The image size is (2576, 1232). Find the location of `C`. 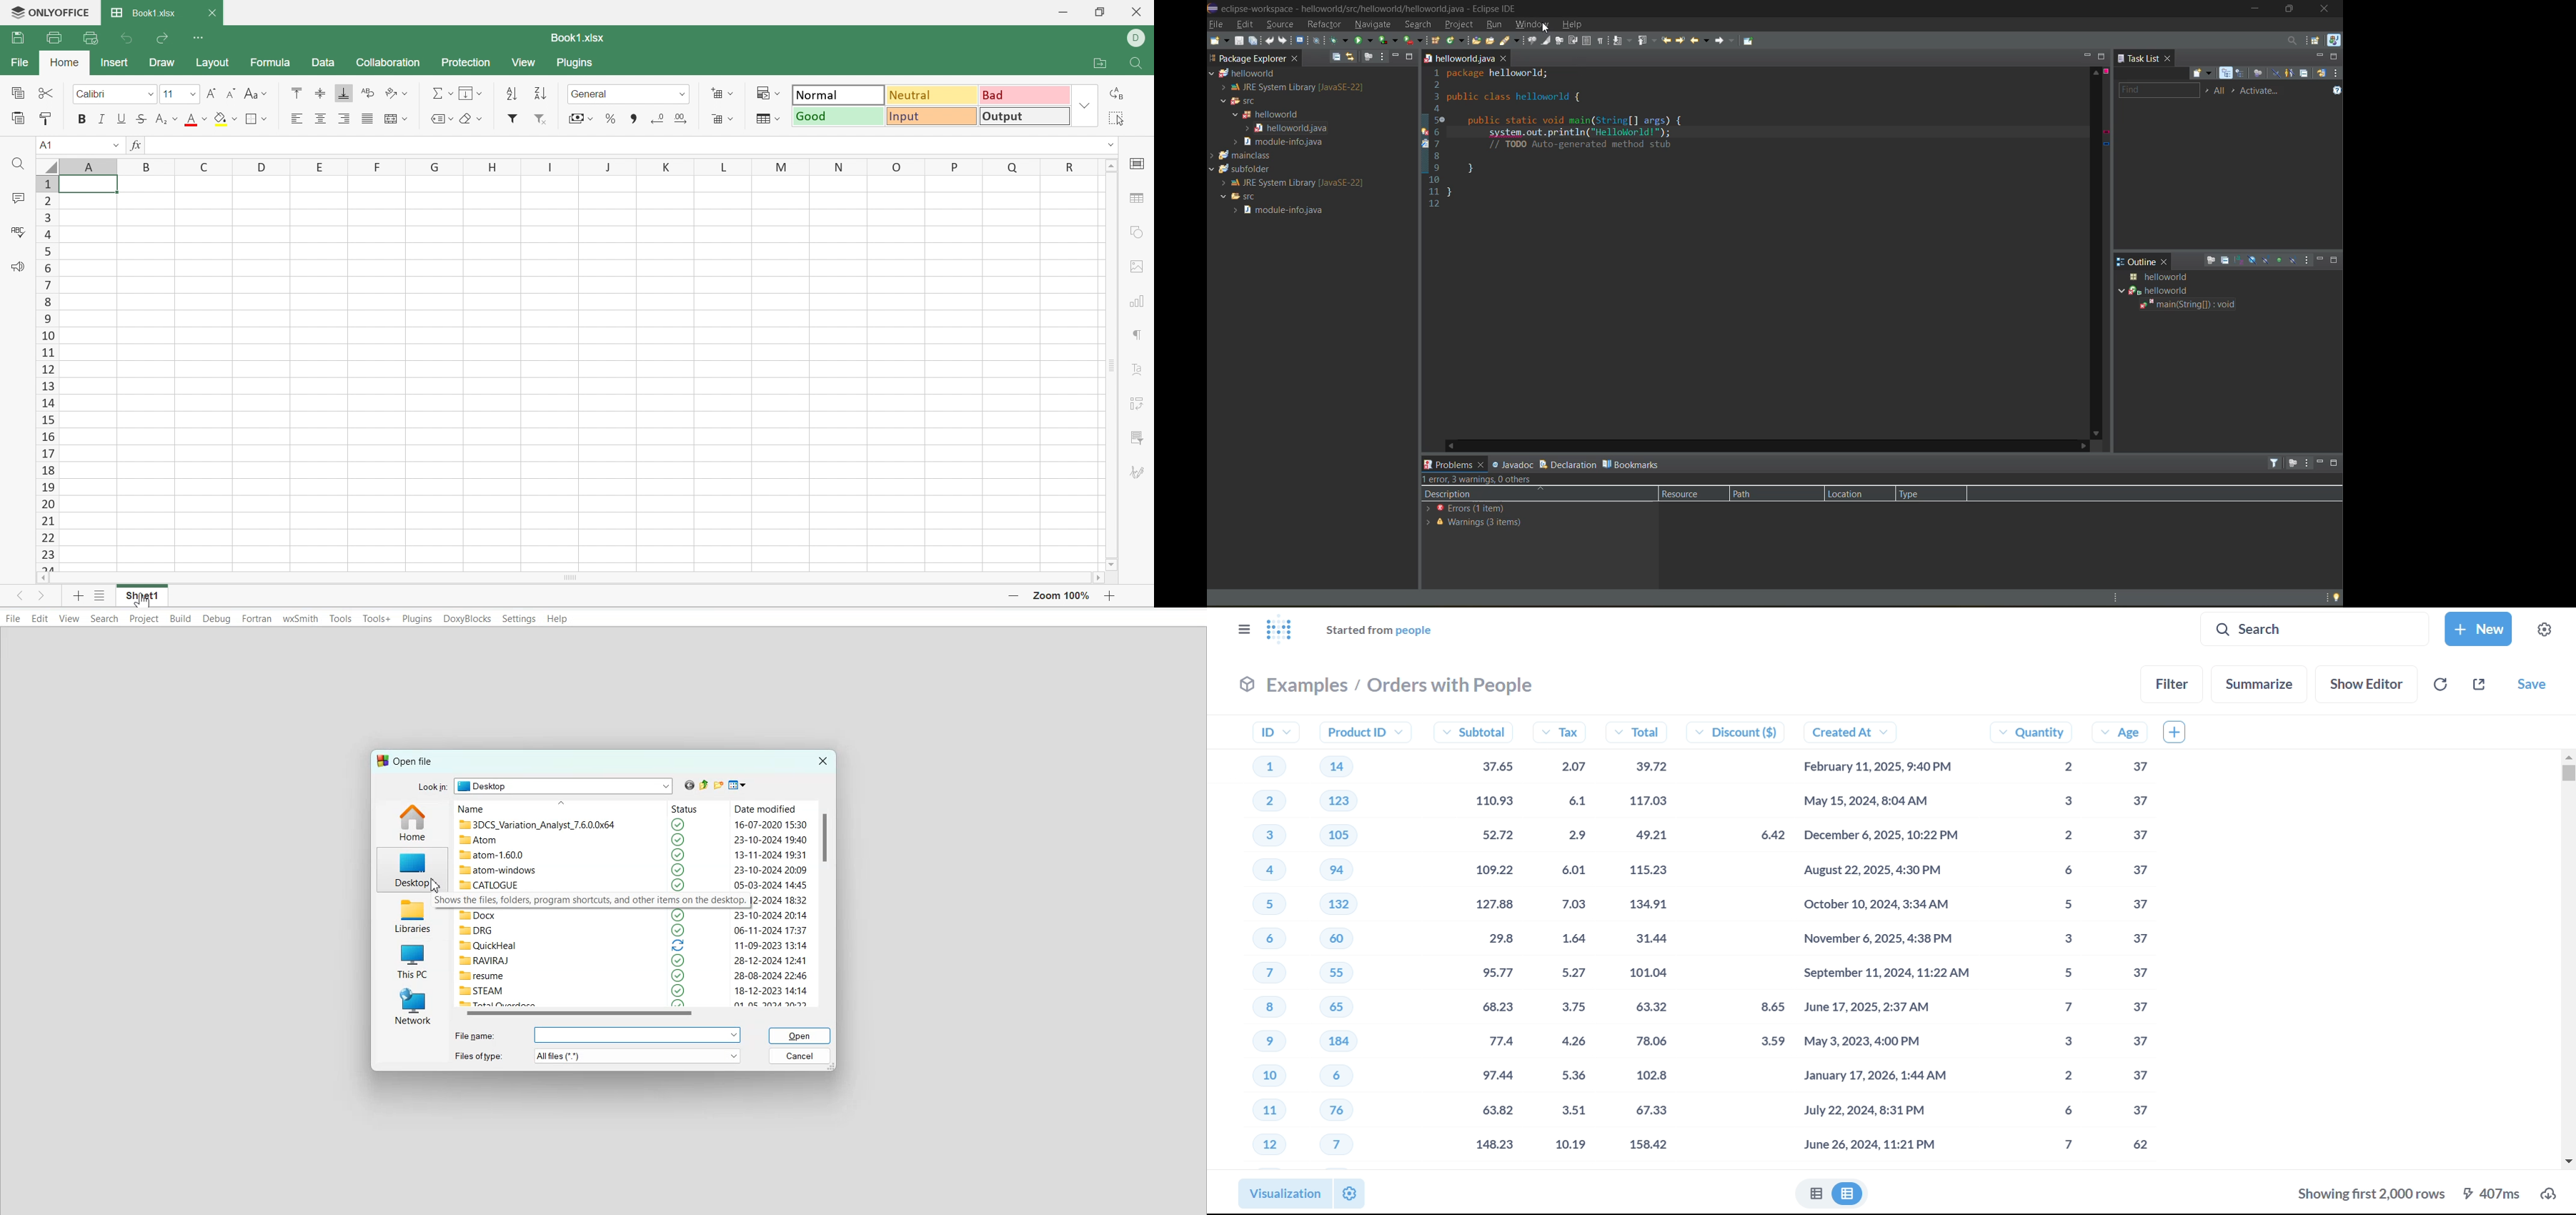

C is located at coordinates (206, 166).